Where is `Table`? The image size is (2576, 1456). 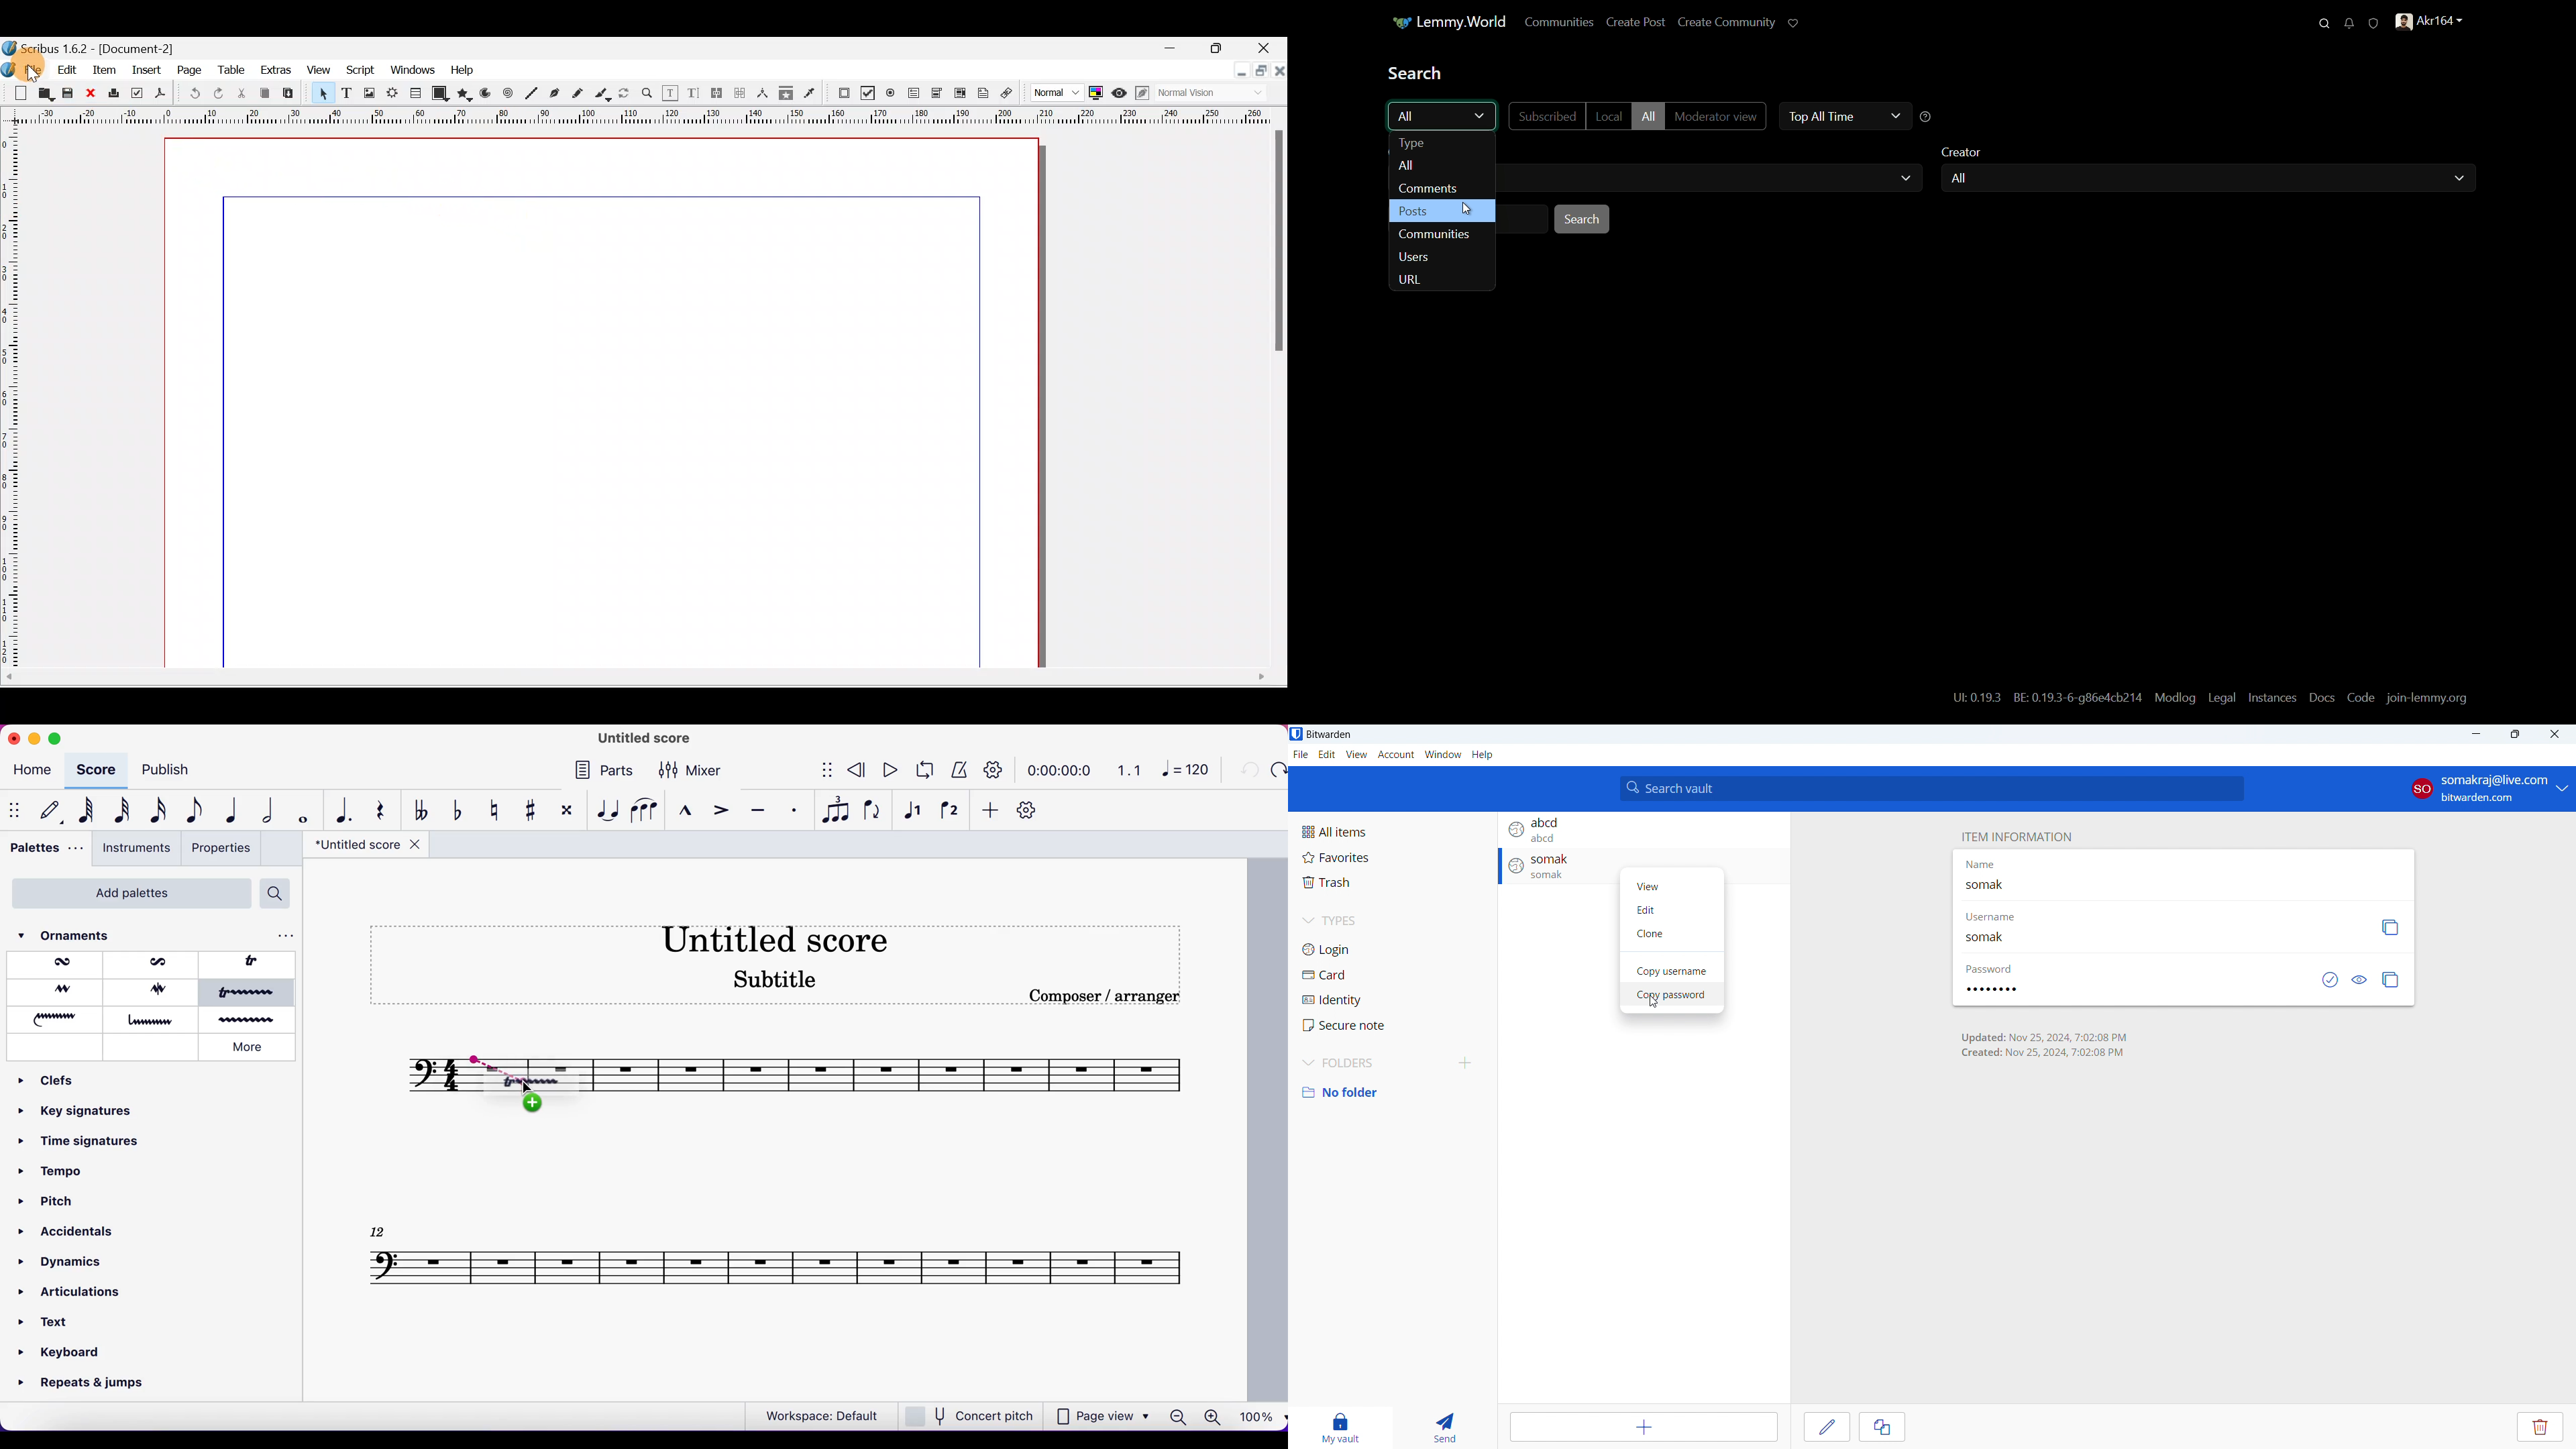
Table is located at coordinates (414, 95).